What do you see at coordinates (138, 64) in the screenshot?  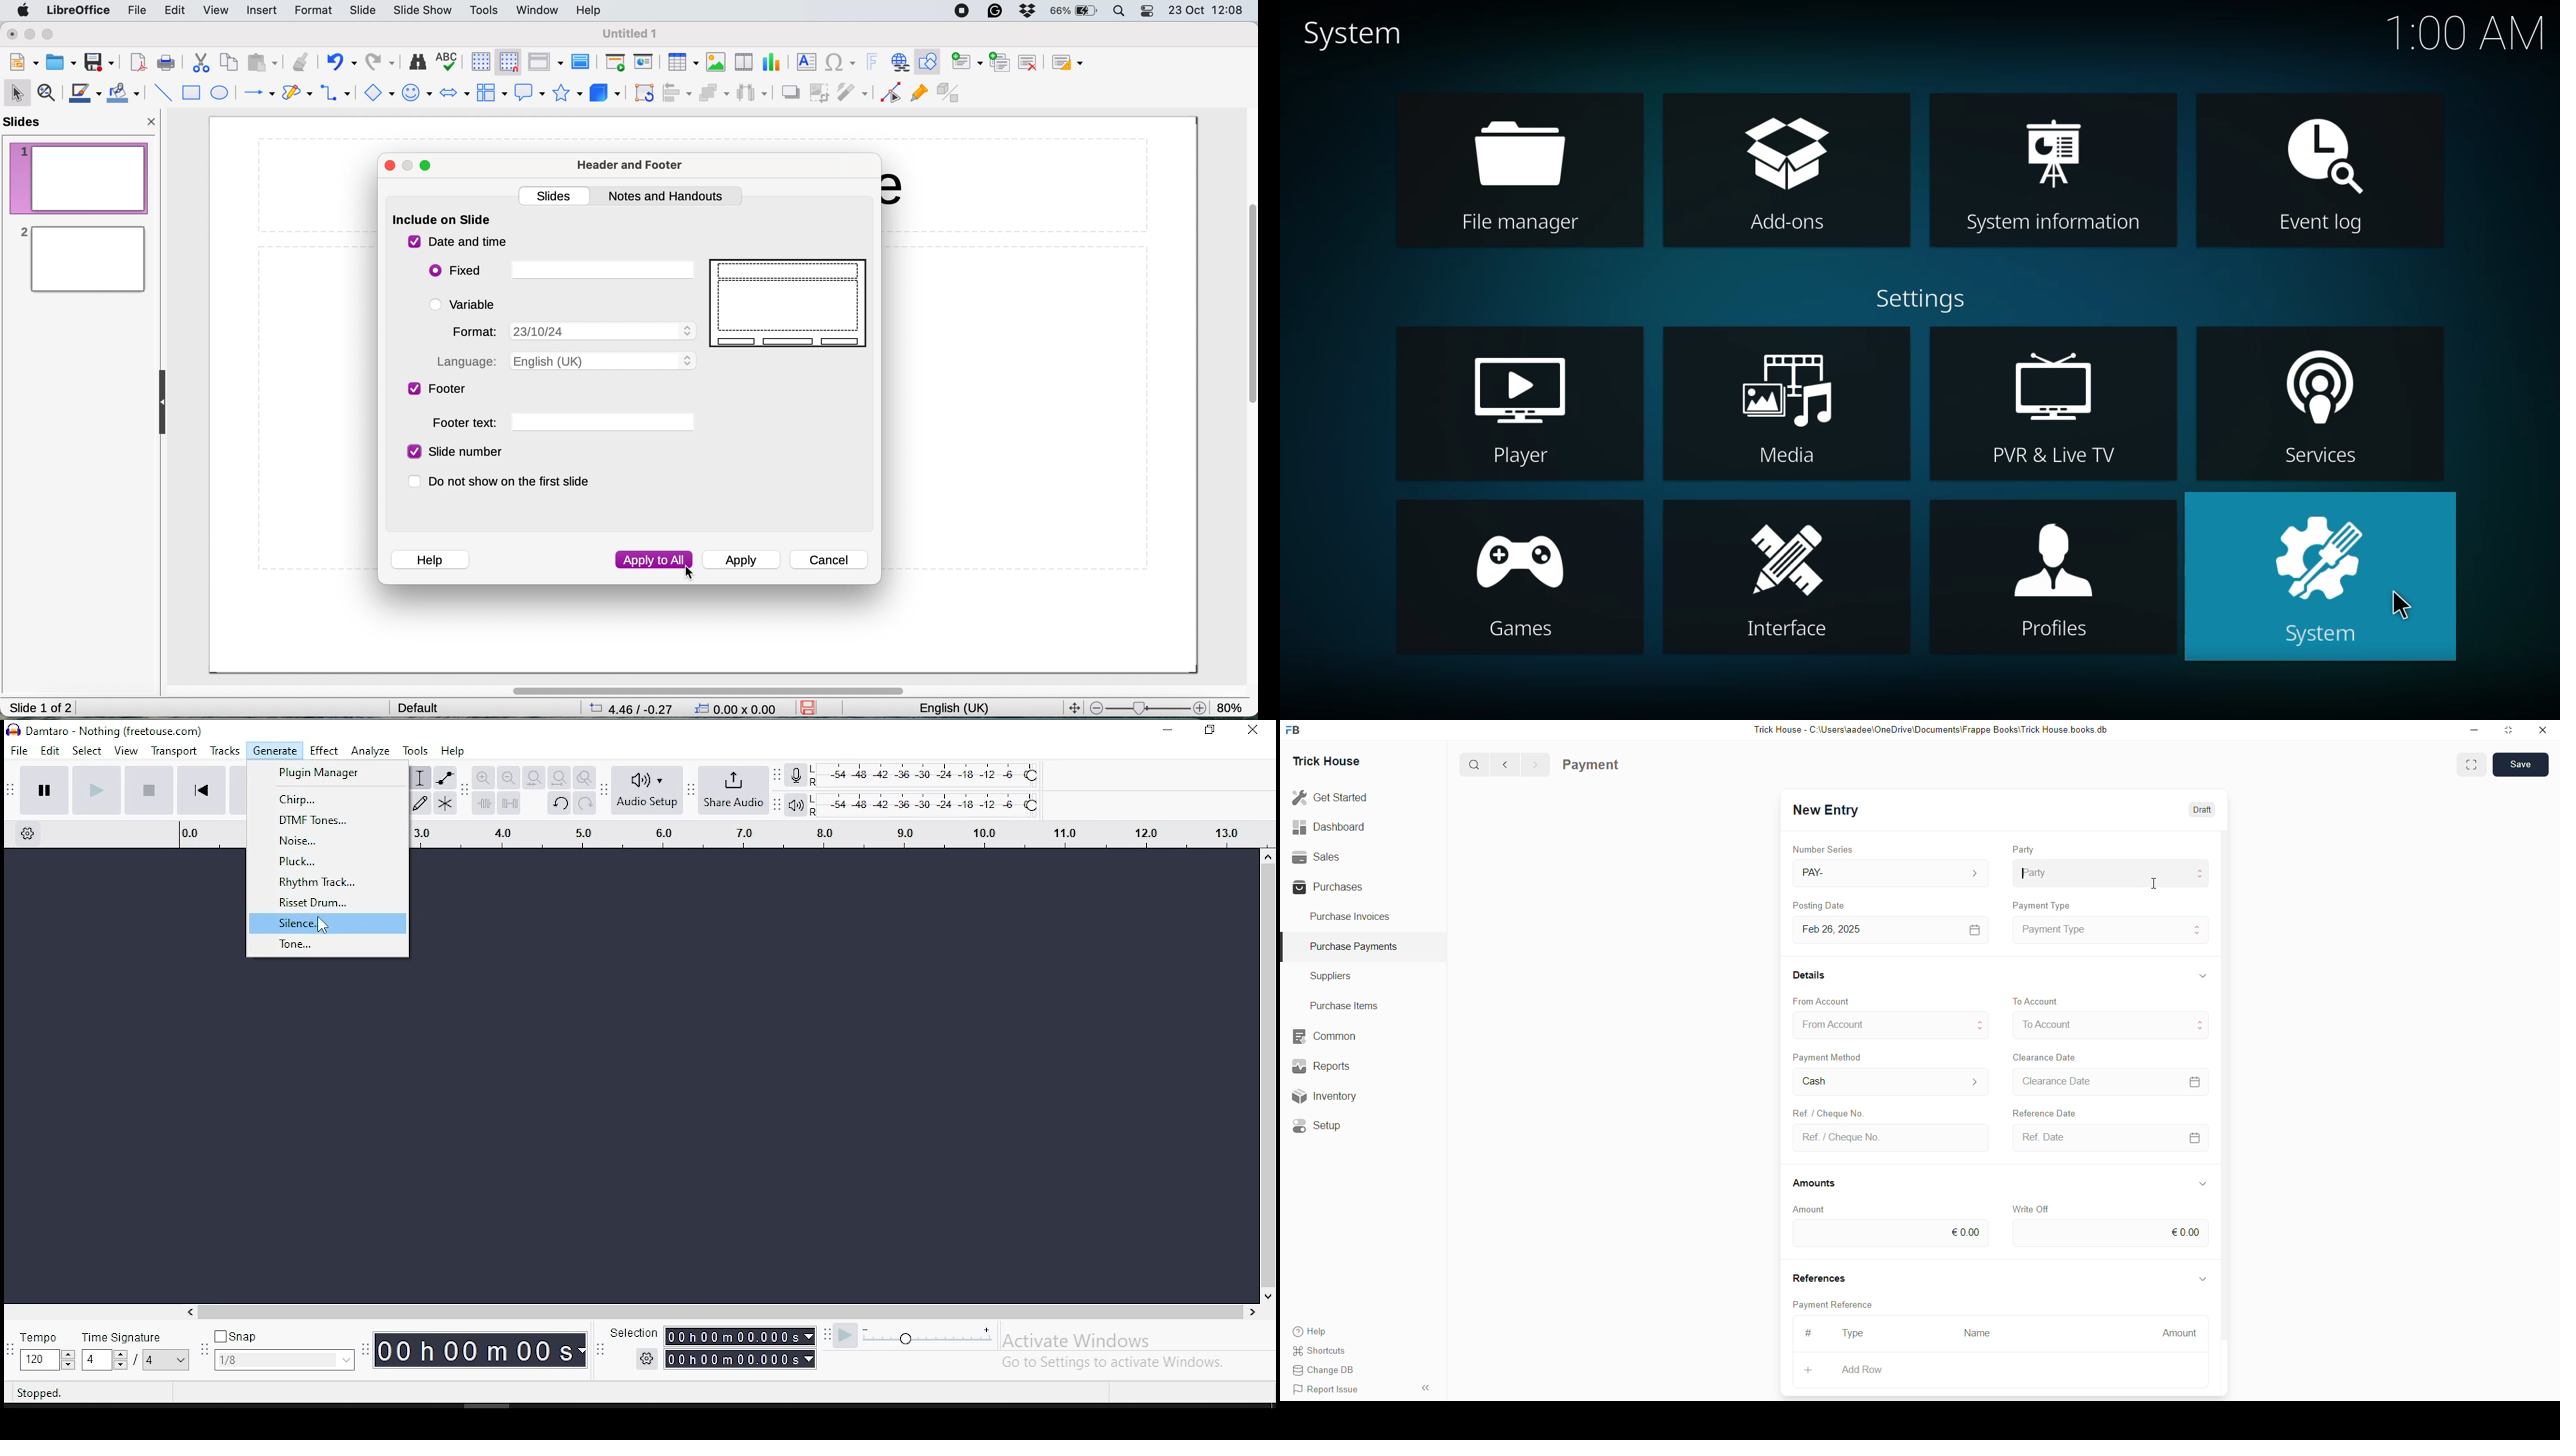 I see `export directly as pdf` at bounding box center [138, 64].